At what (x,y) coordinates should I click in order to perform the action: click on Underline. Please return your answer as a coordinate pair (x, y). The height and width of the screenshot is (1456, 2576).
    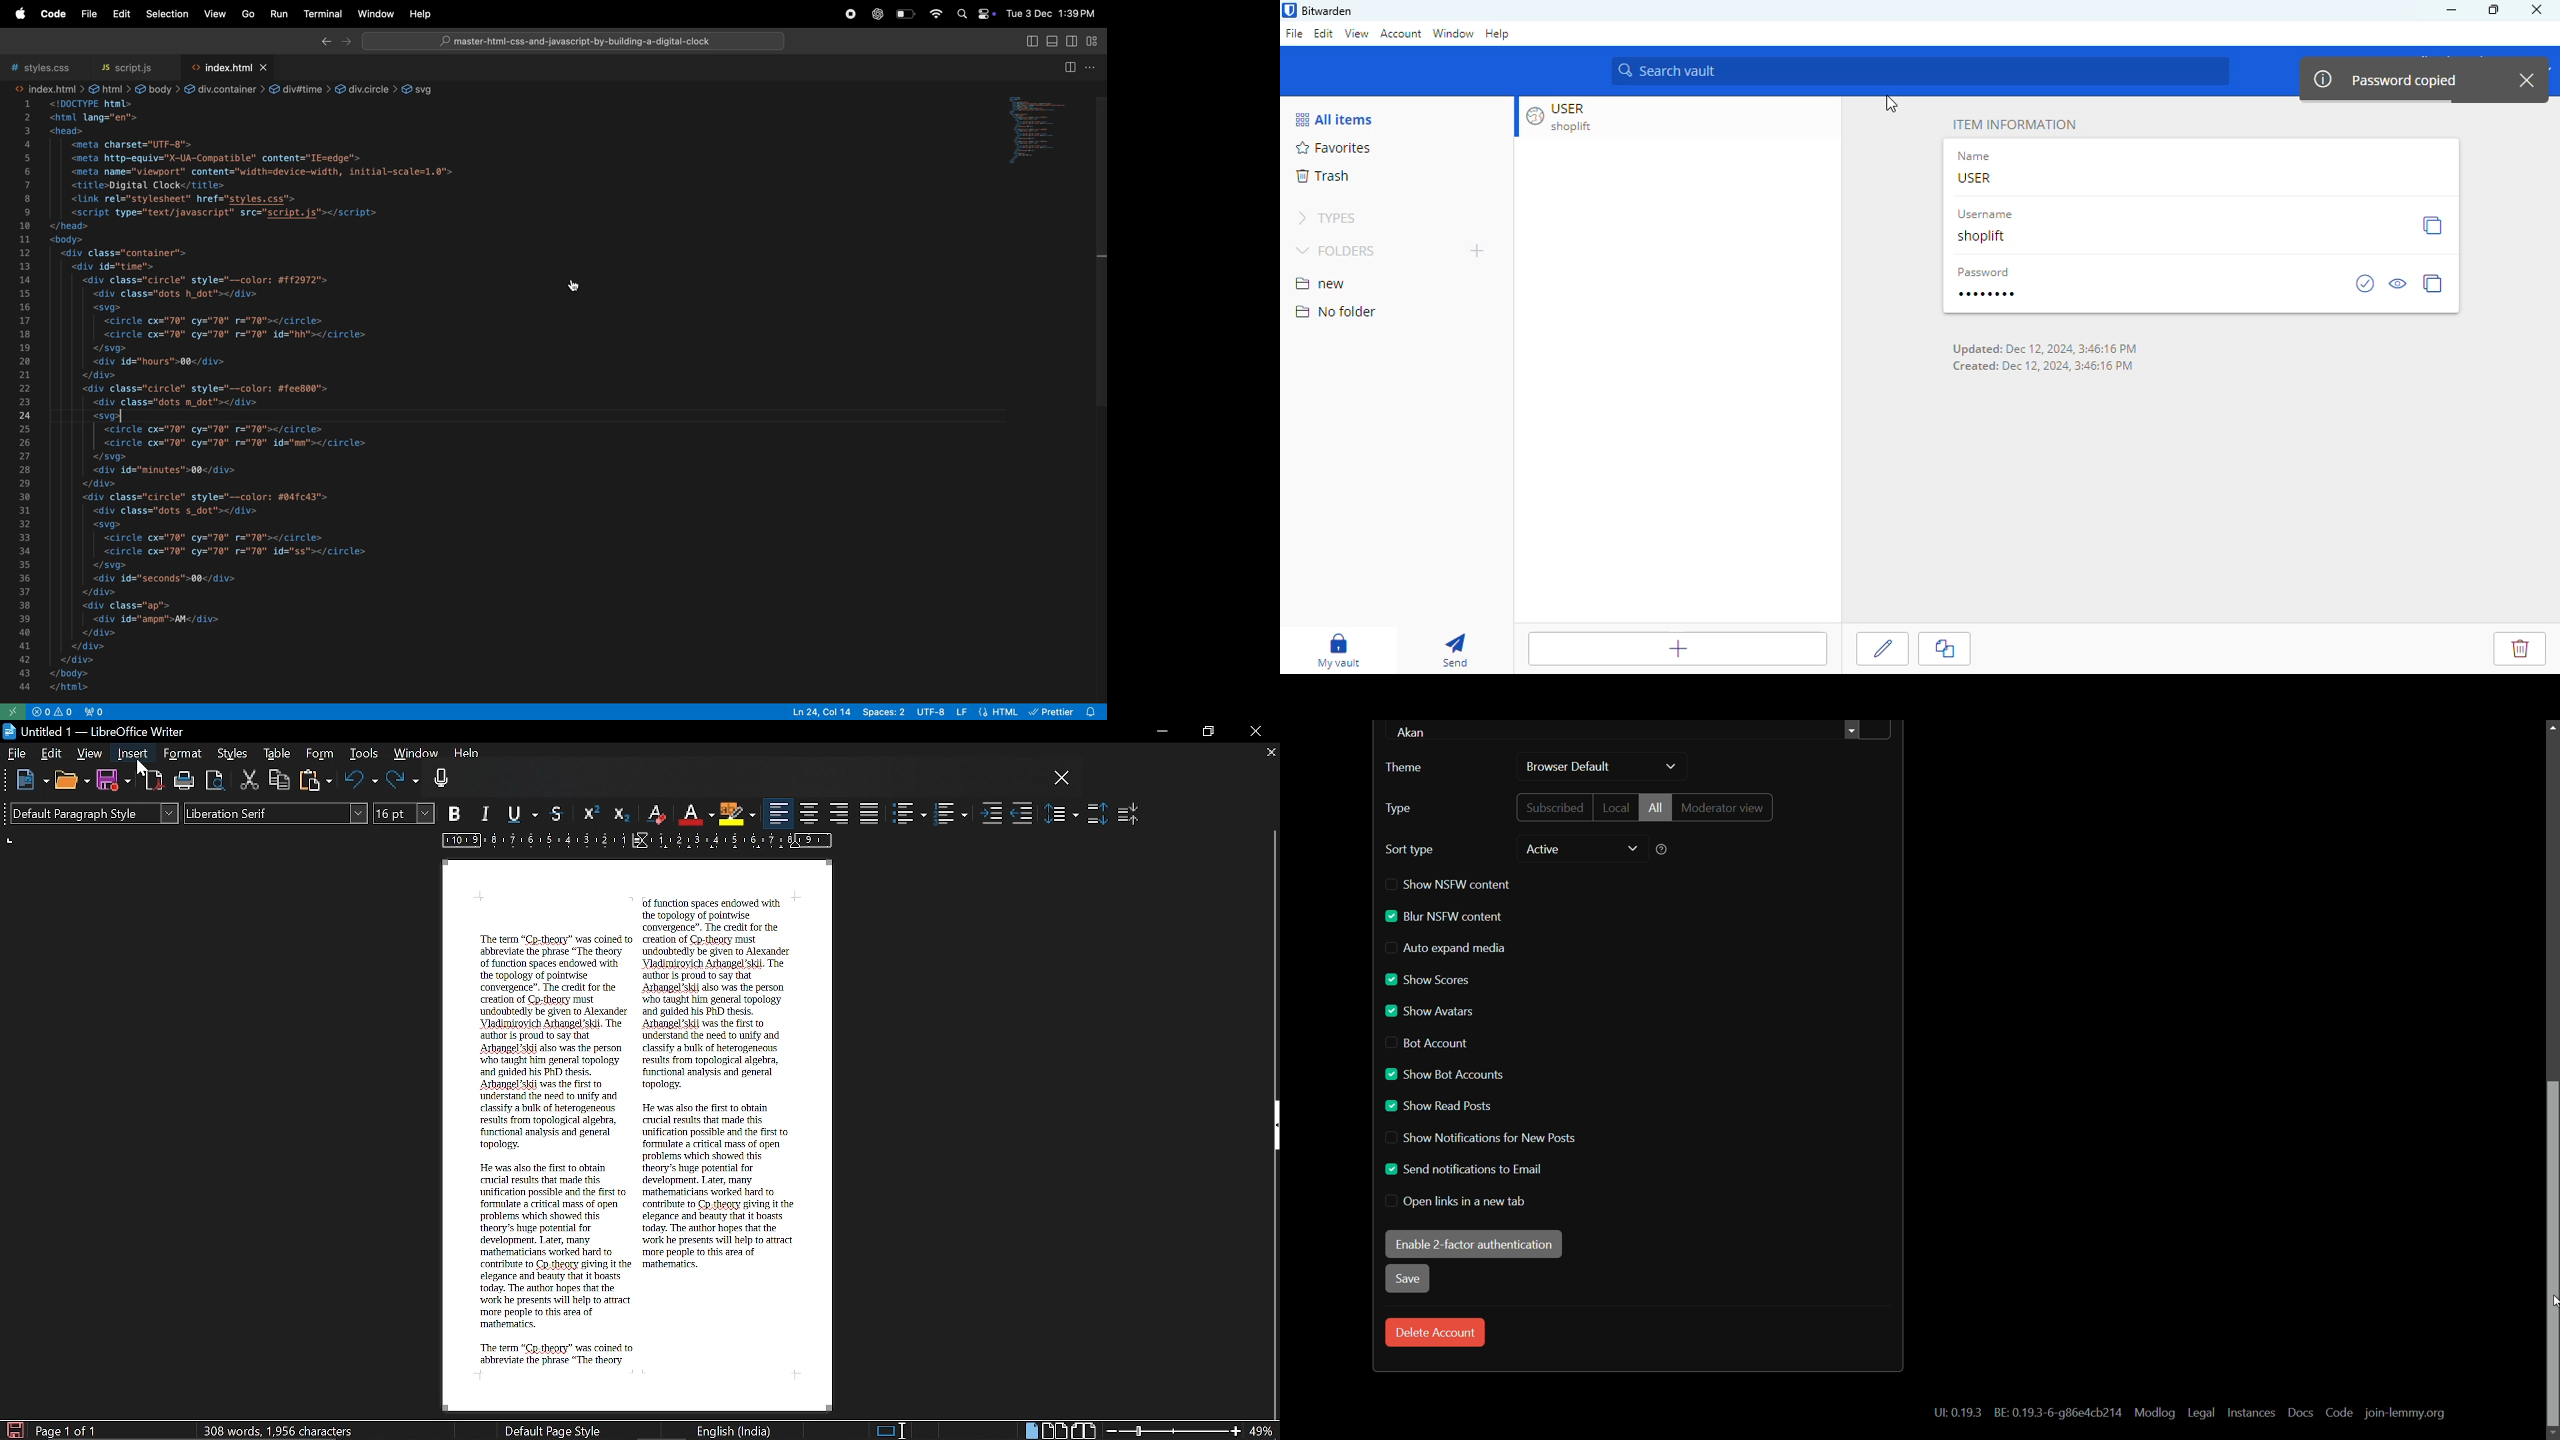
    Looking at the image, I should click on (696, 814).